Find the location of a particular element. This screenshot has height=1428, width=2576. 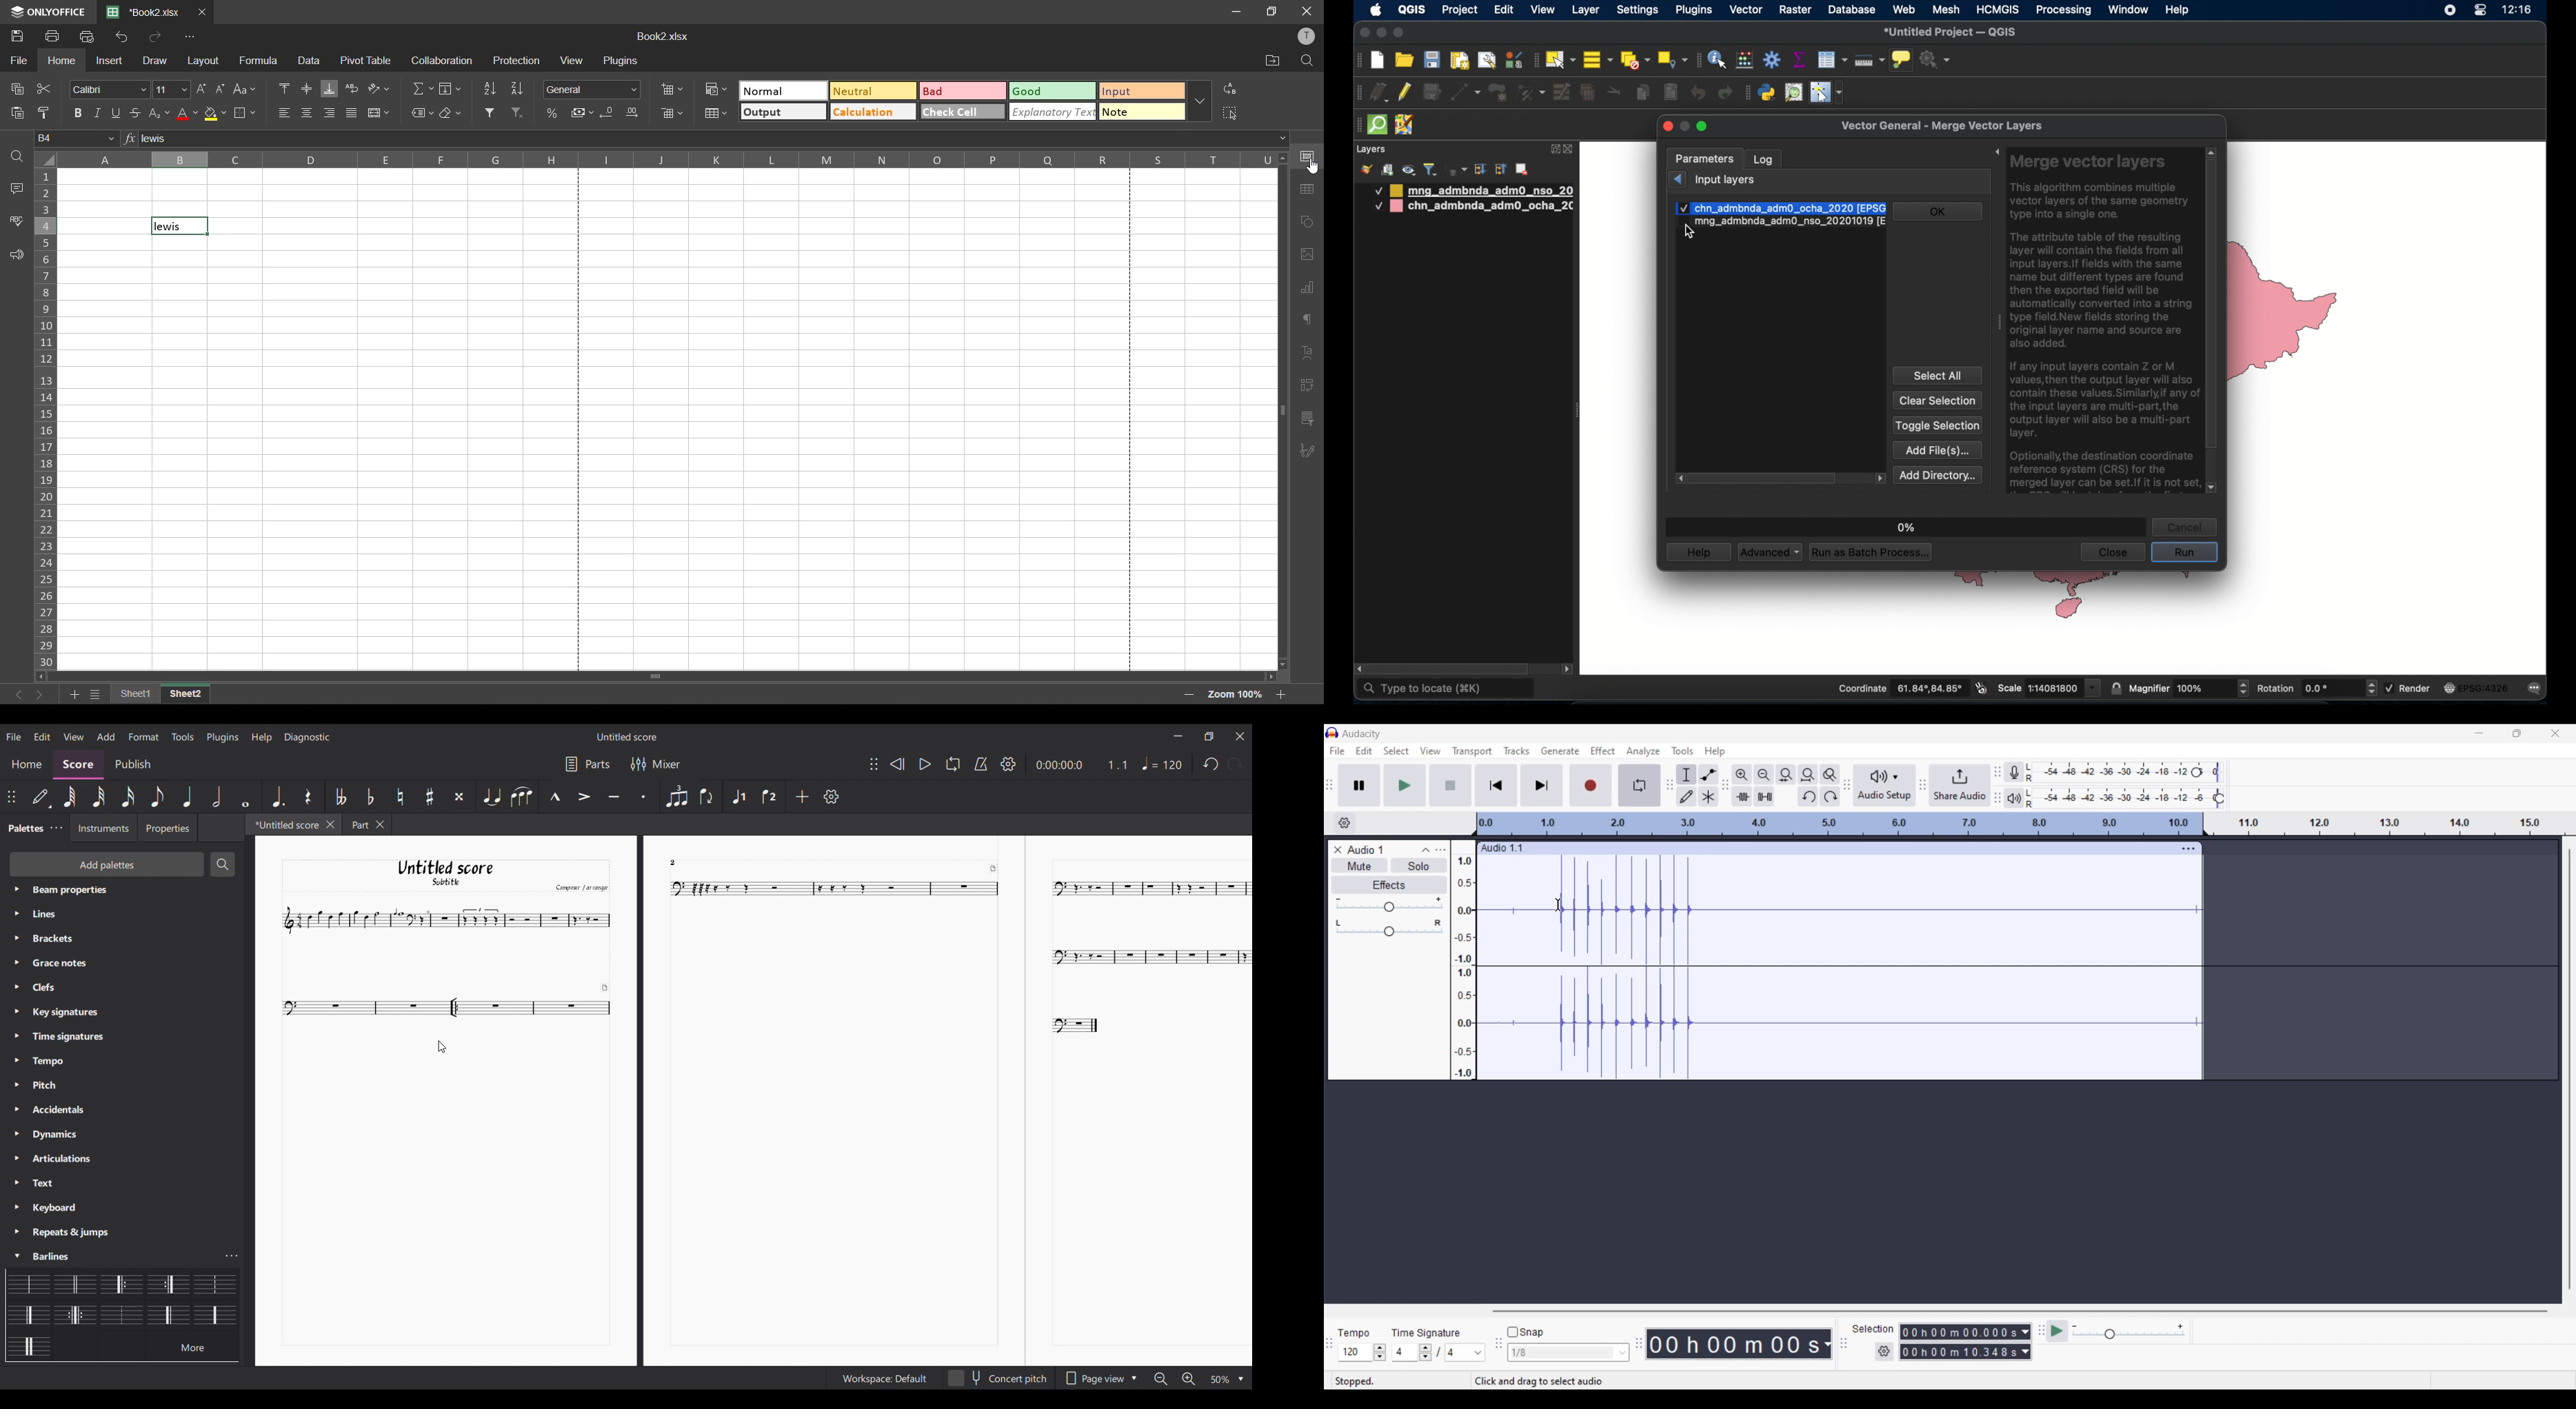

copy features is located at coordinates (1643, 94).